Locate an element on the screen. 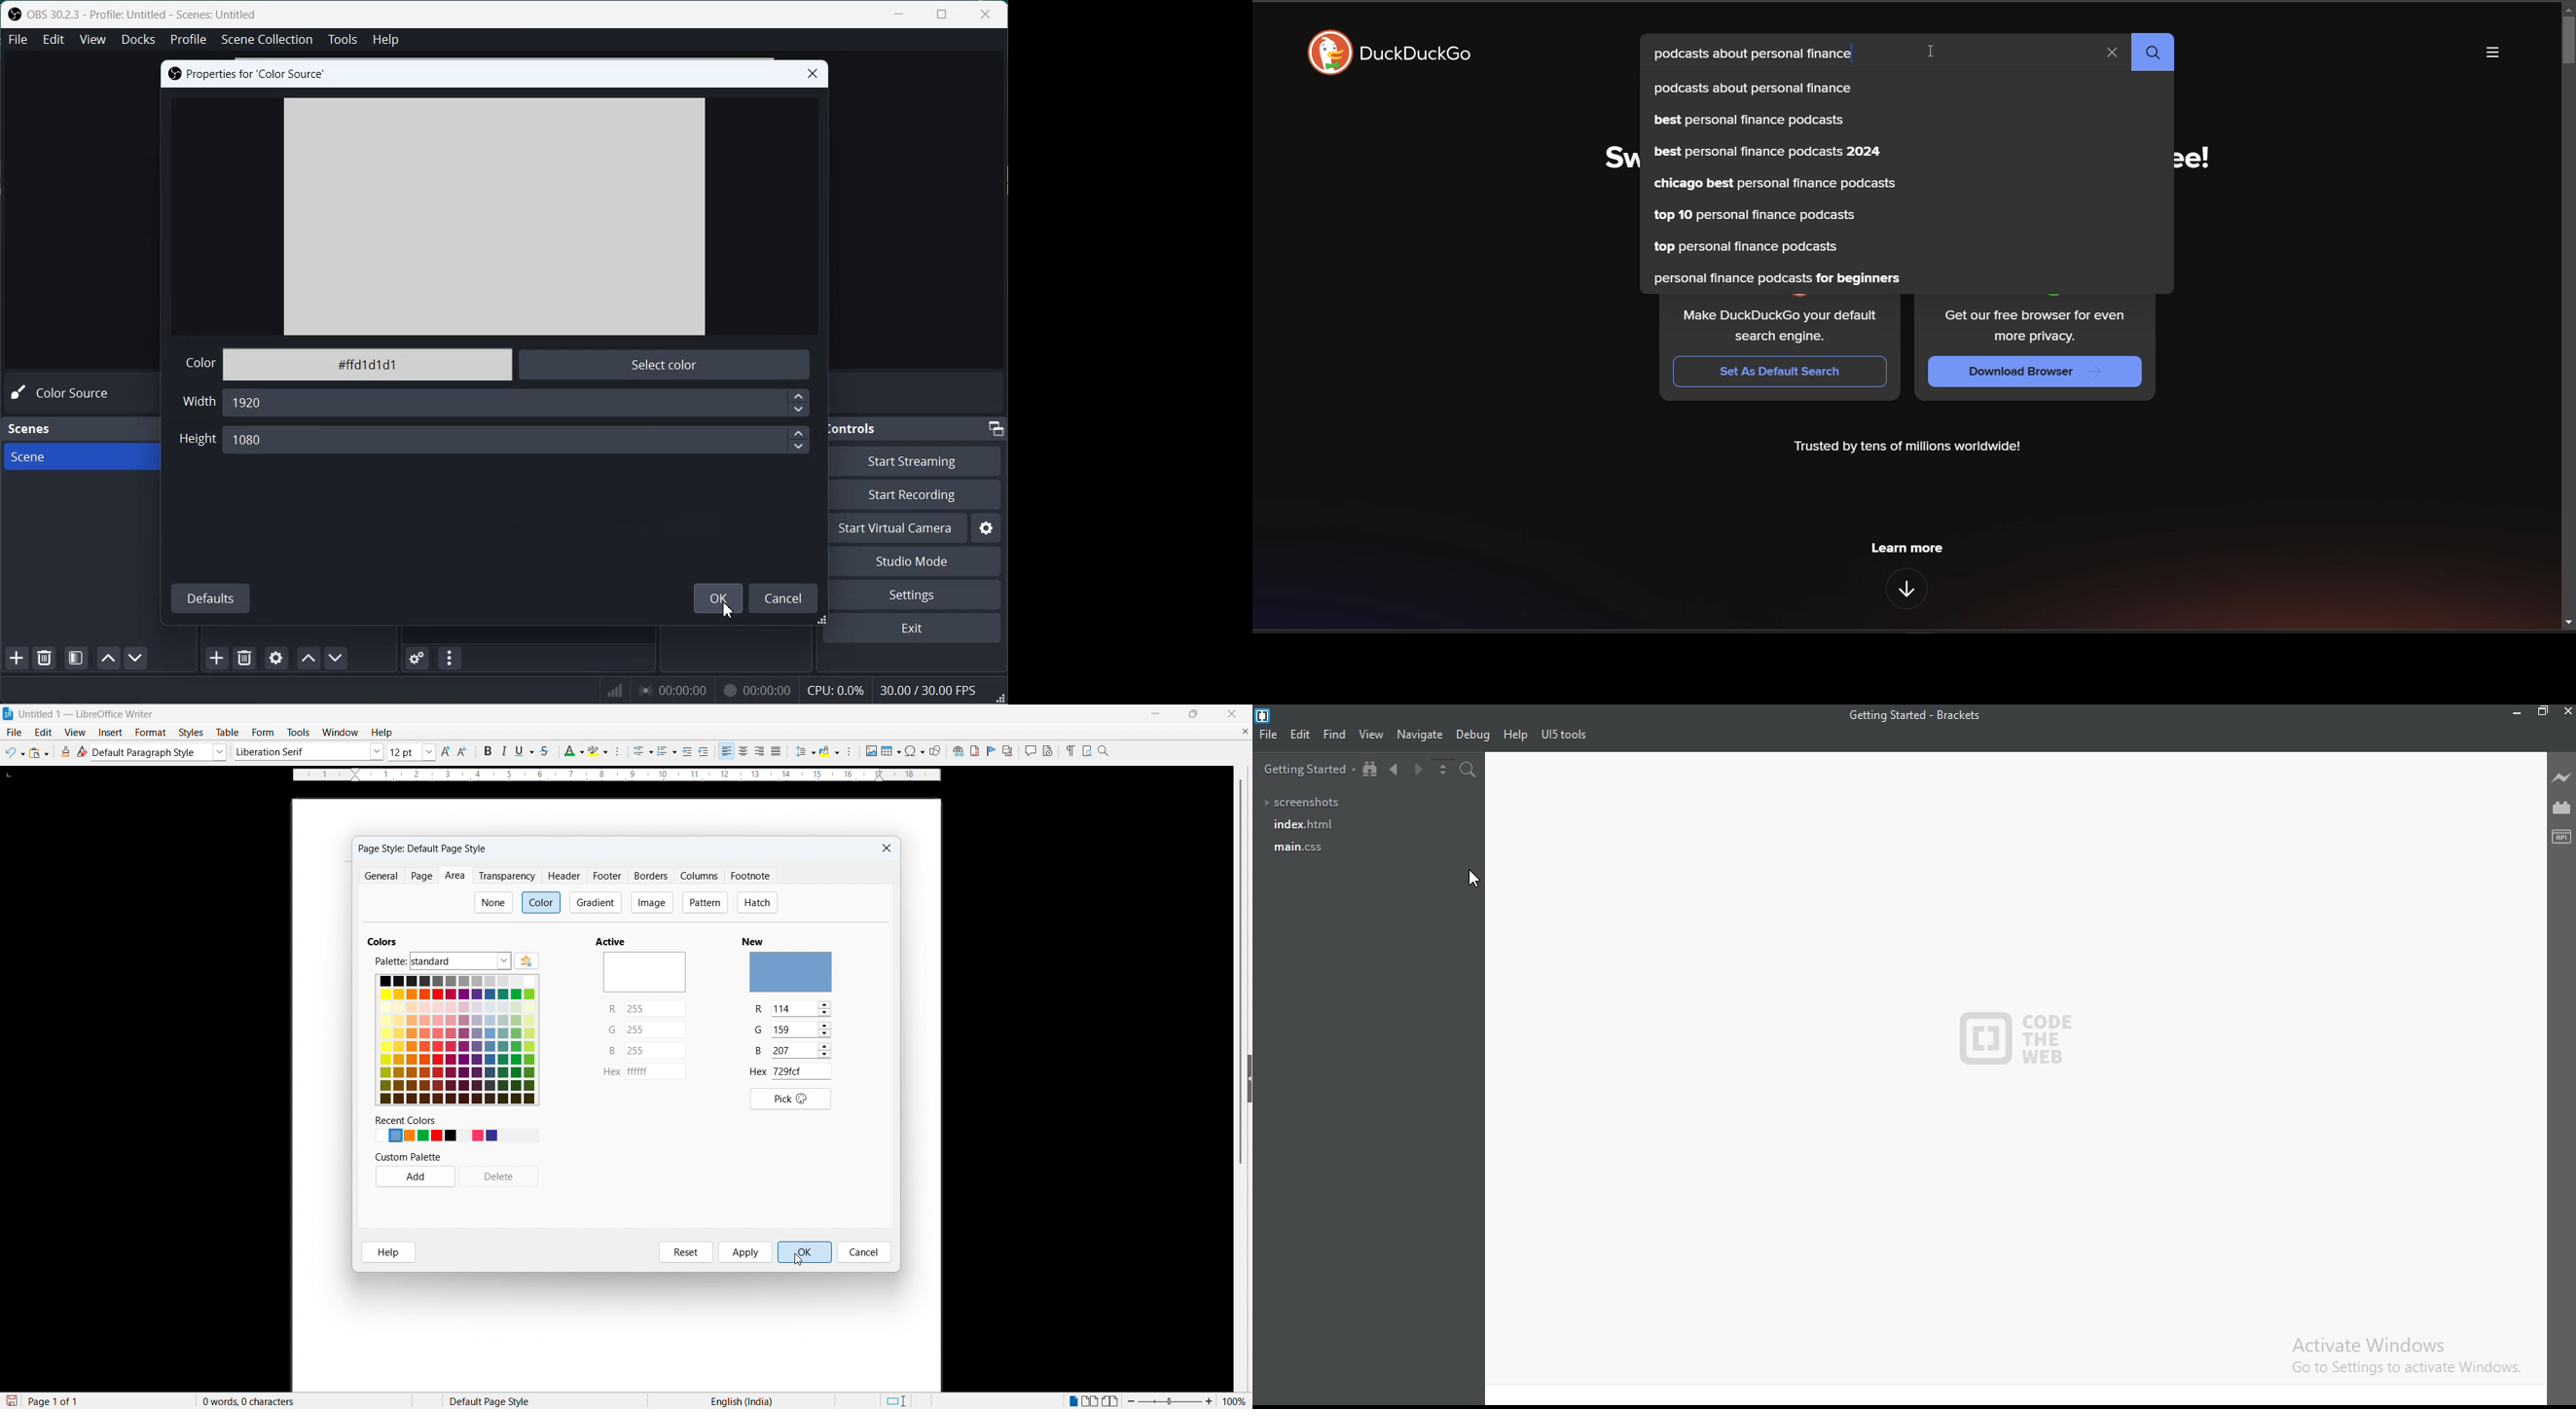 The width and height of the screenshot is (2576, 1428). Borders  is located at coordinates (652, 875).